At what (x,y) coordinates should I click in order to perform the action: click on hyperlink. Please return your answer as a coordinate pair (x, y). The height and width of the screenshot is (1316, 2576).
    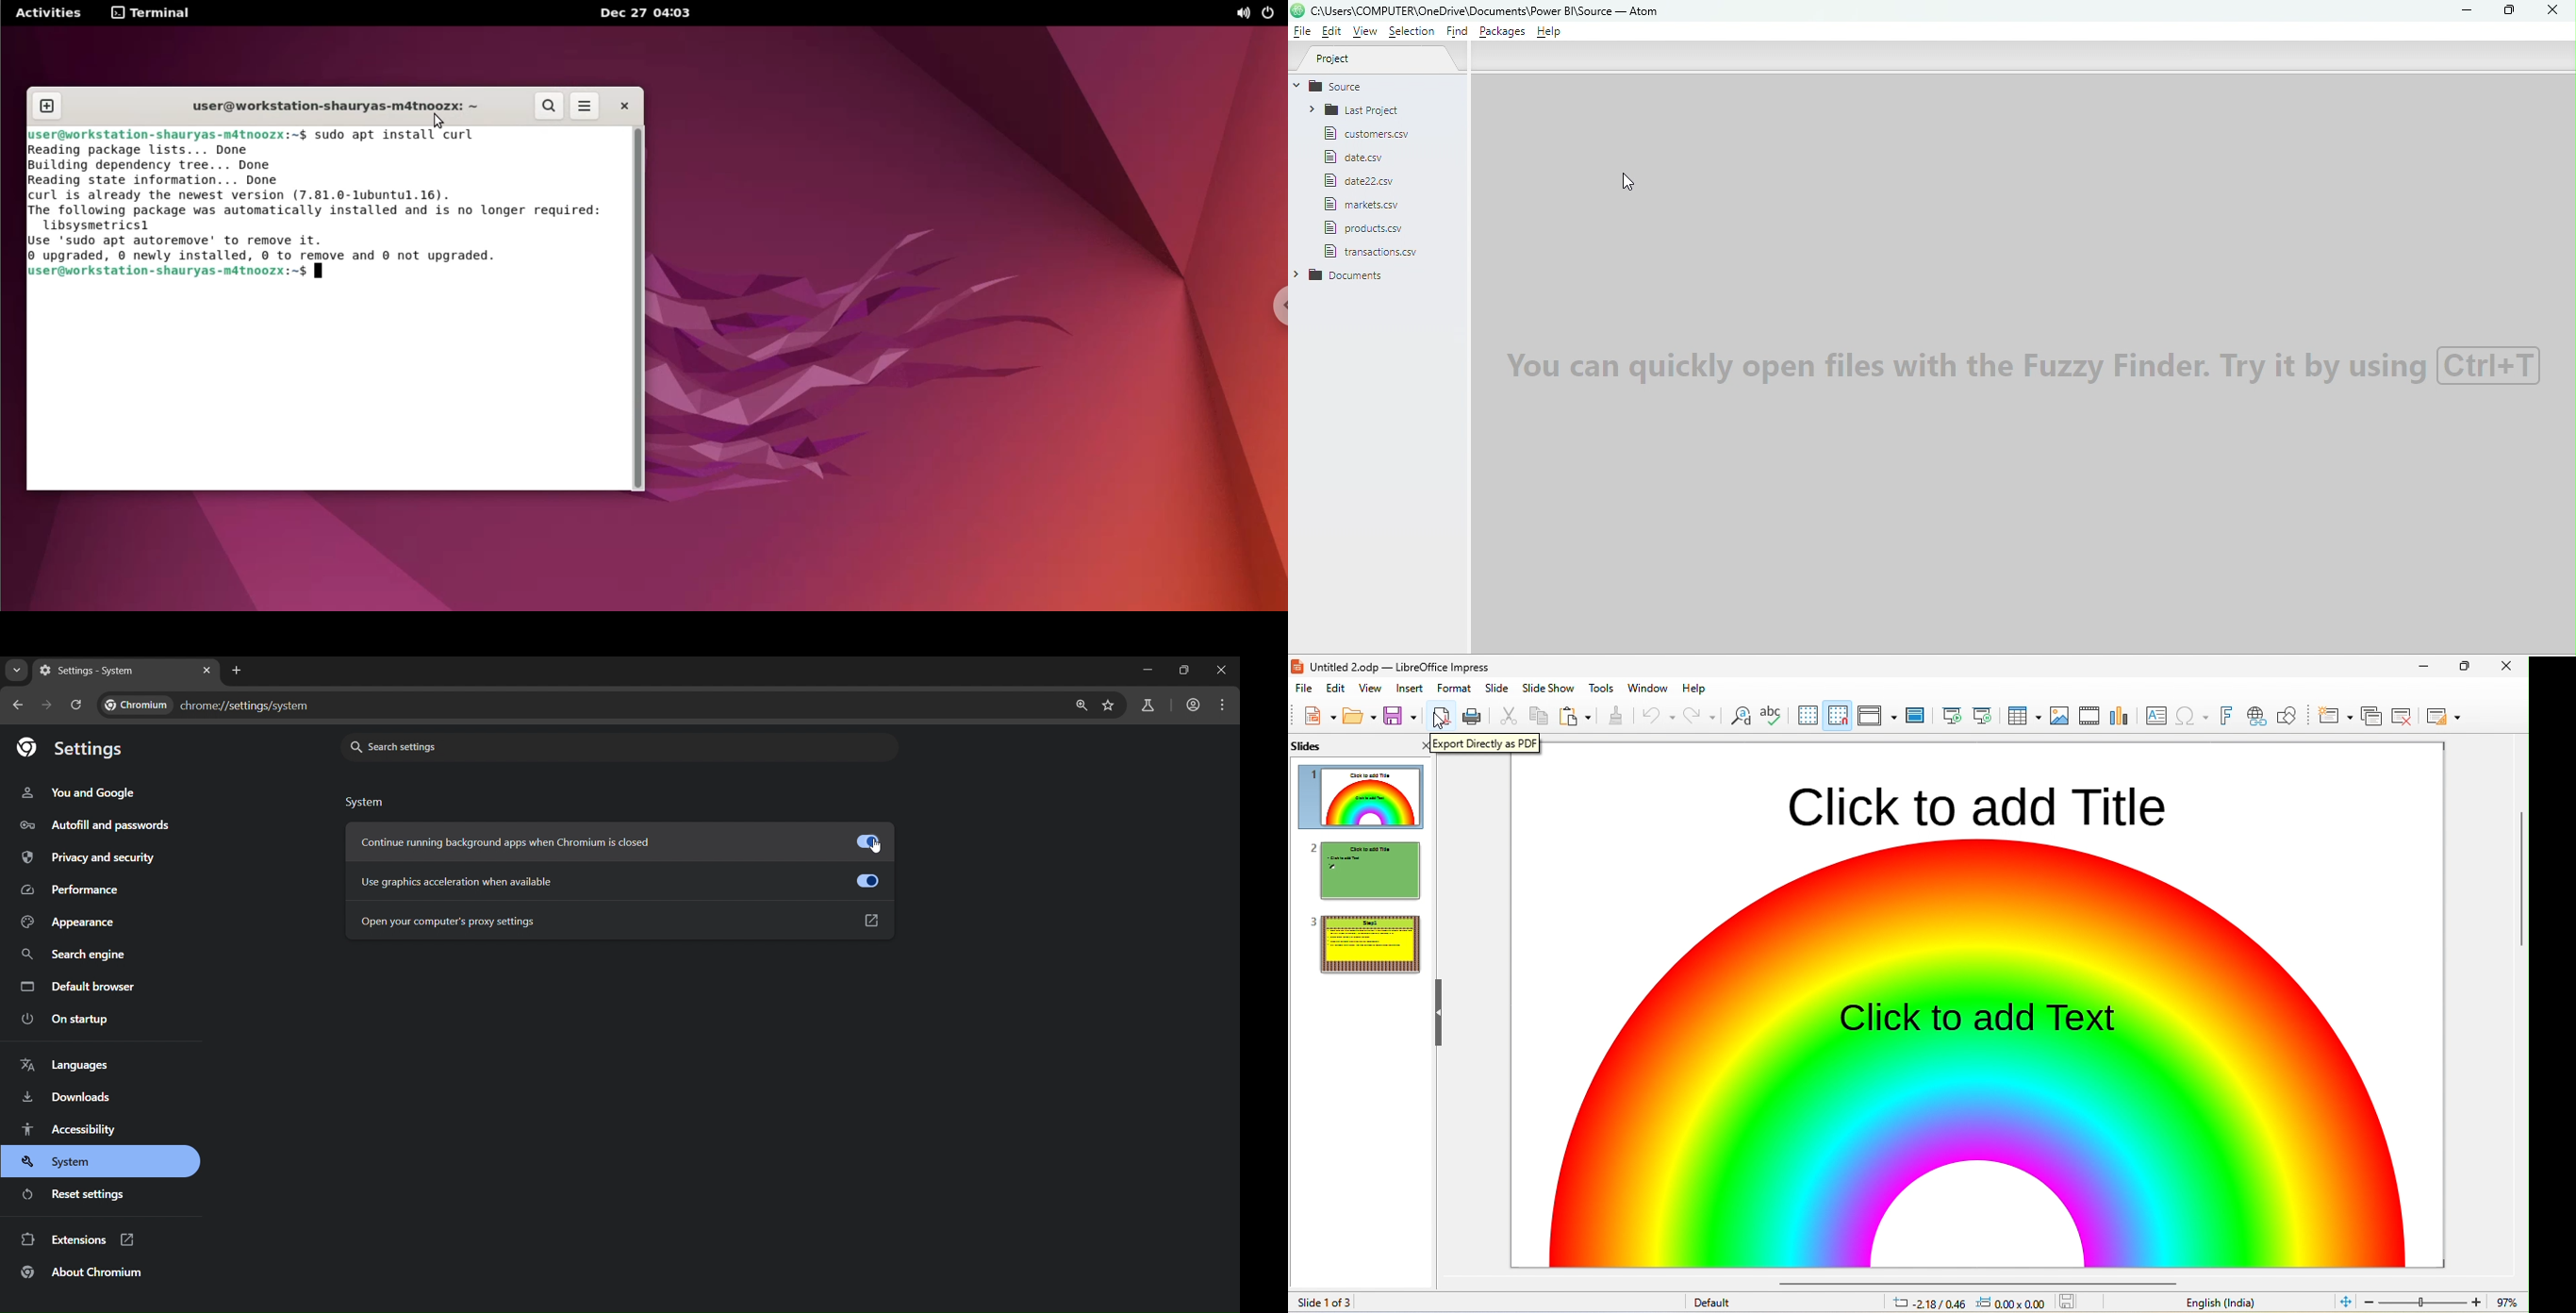
    Looking at the image, I should click on (2255, 717).